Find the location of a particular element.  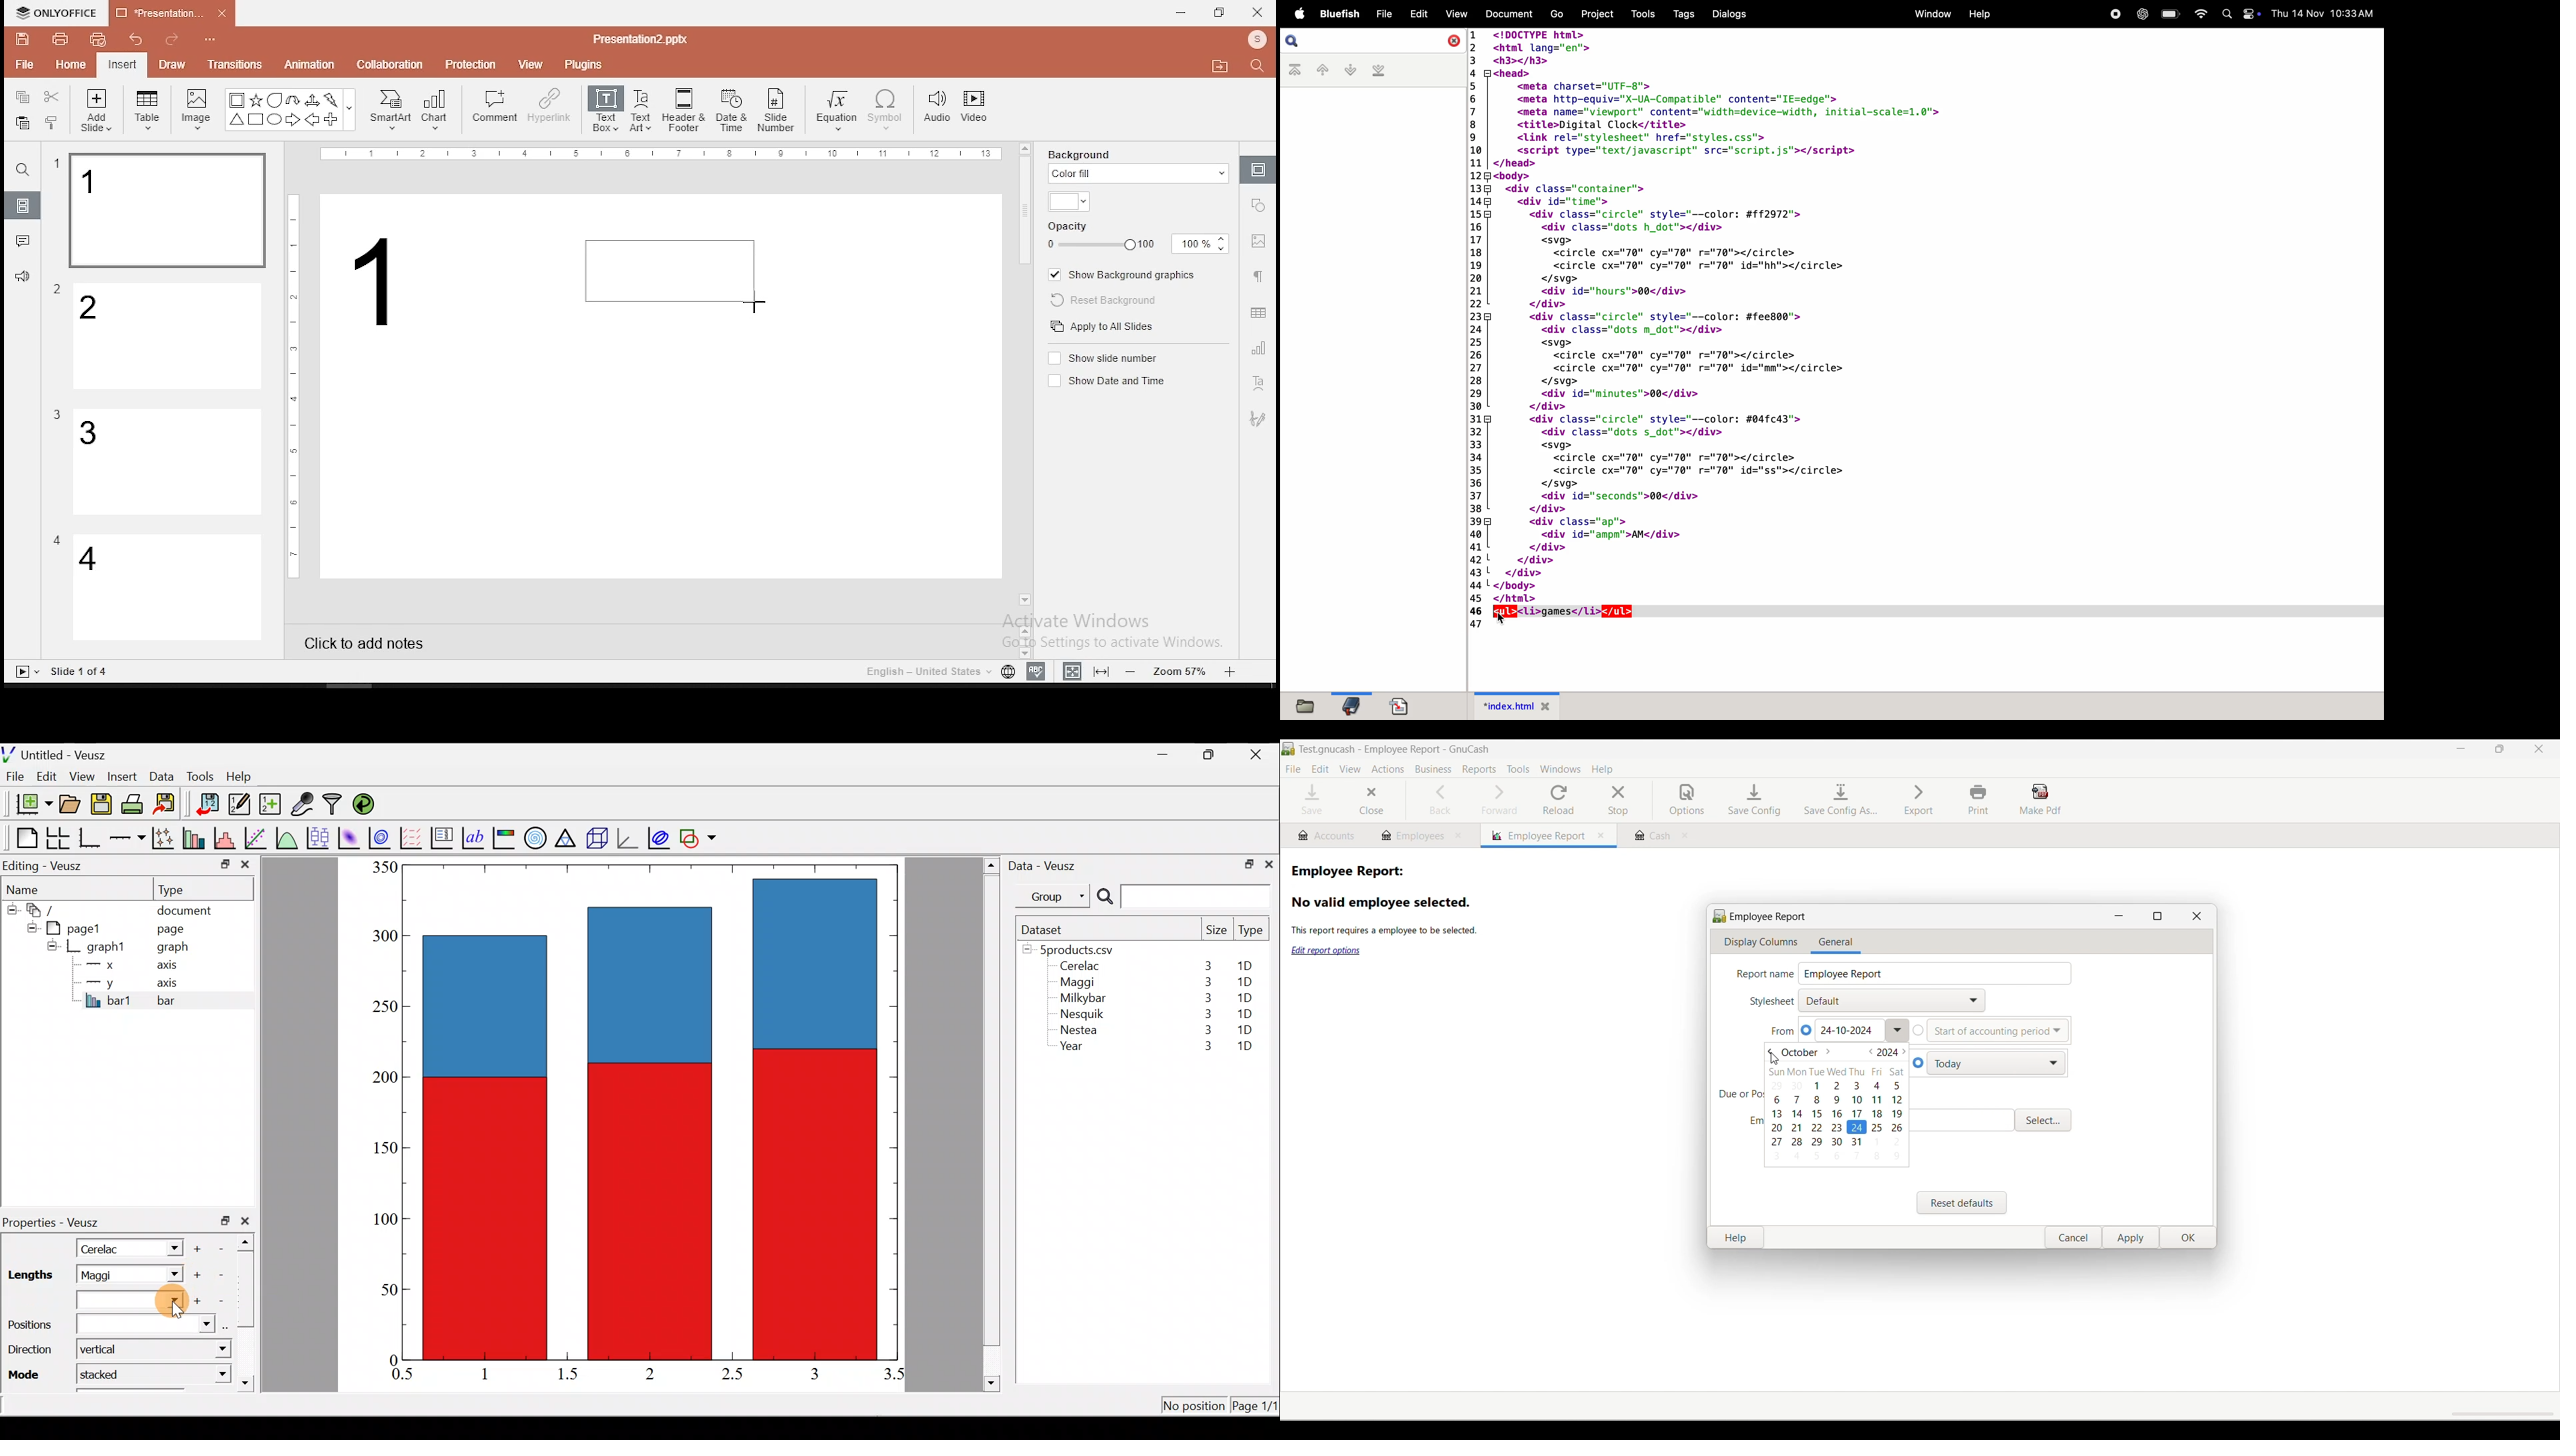

Open a document is located at coordinates (71, 805).